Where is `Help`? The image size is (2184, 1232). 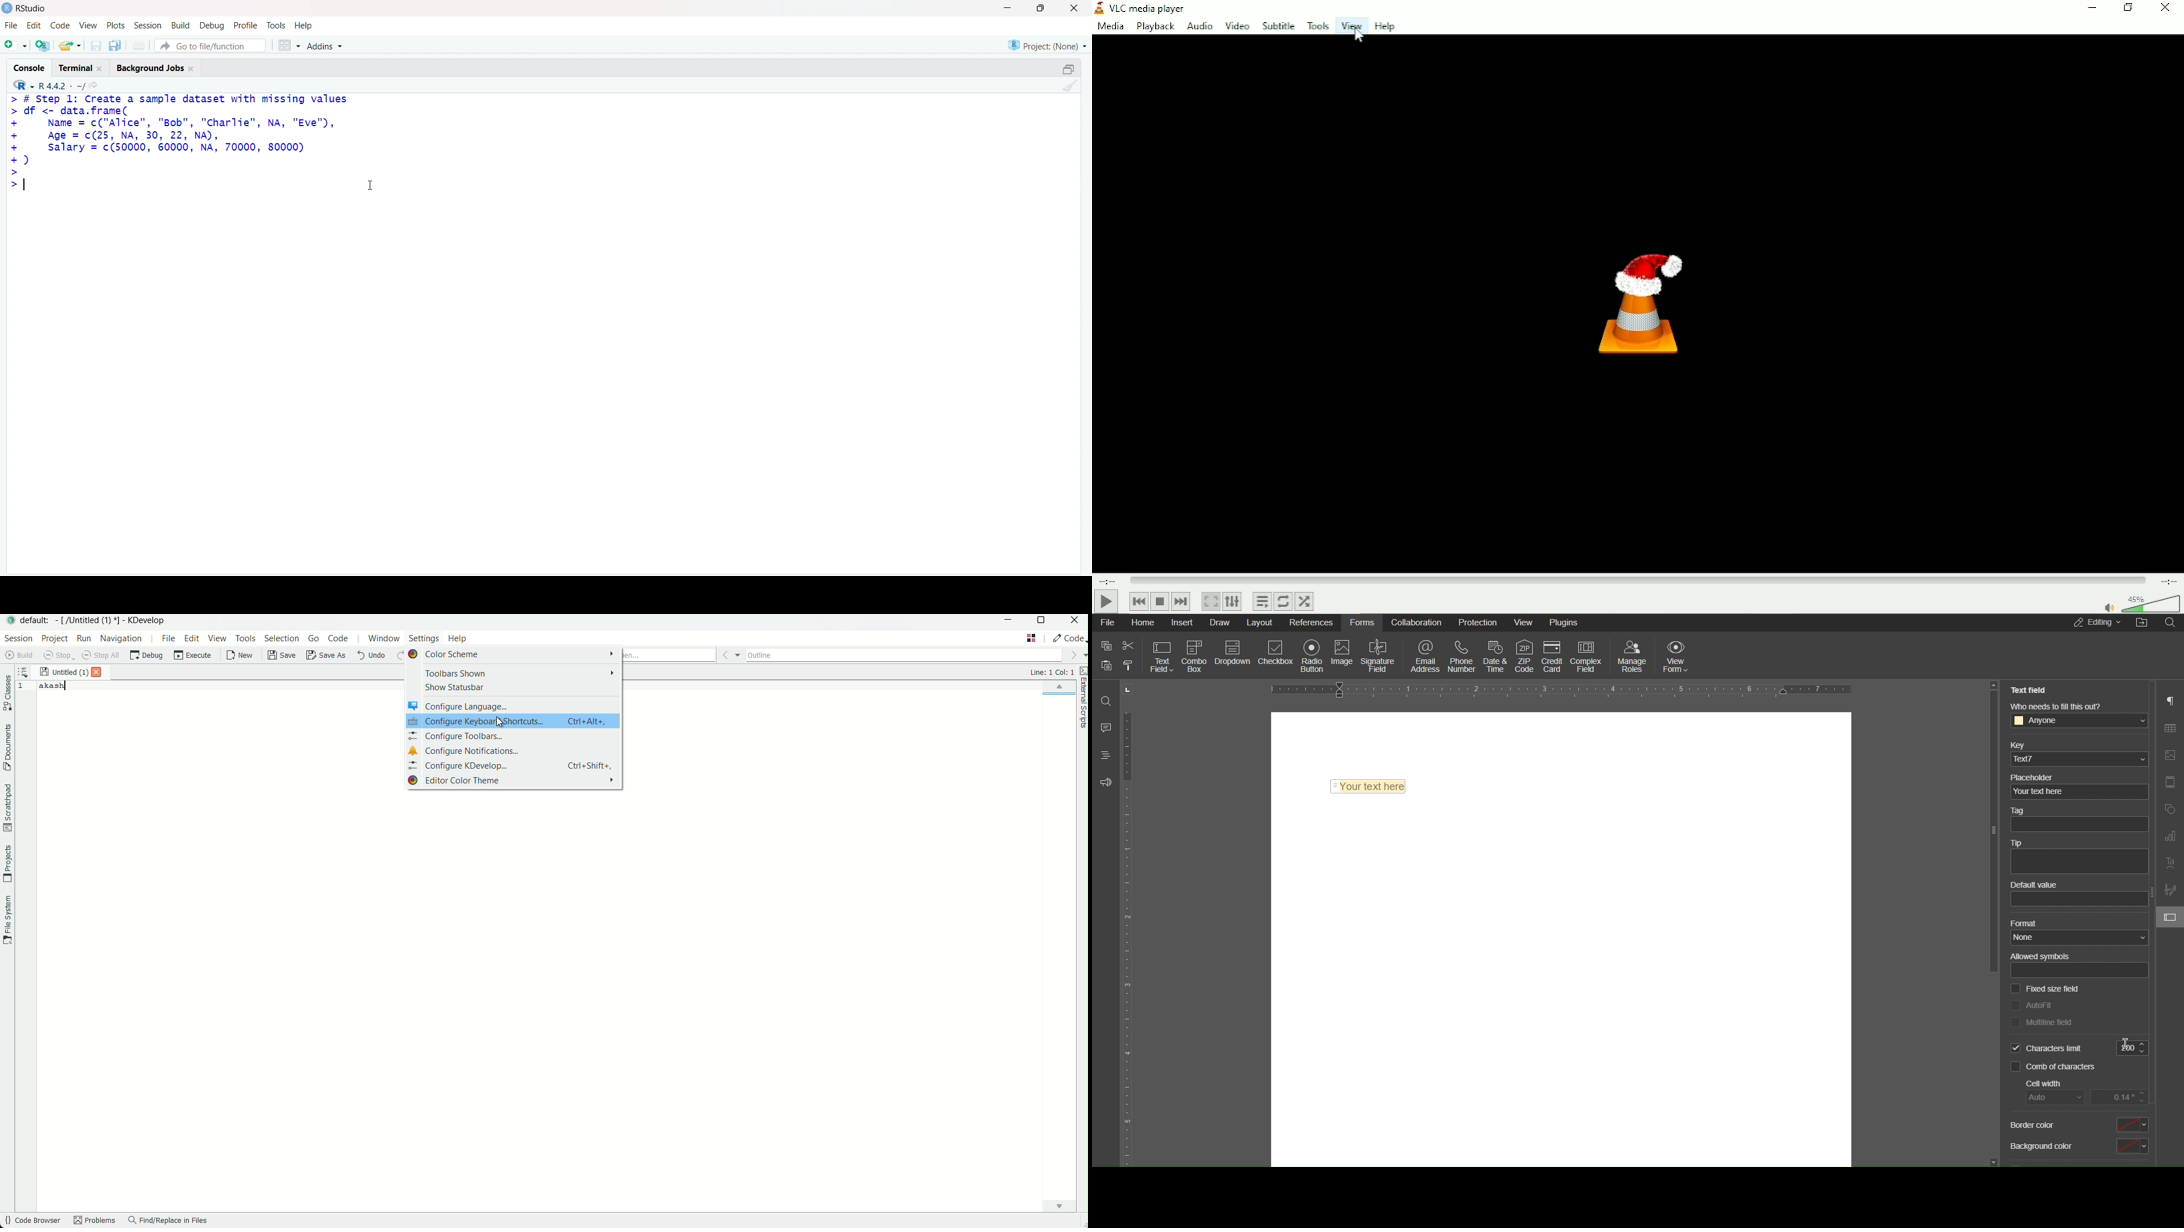
Help is located at coordinates (305, 26).